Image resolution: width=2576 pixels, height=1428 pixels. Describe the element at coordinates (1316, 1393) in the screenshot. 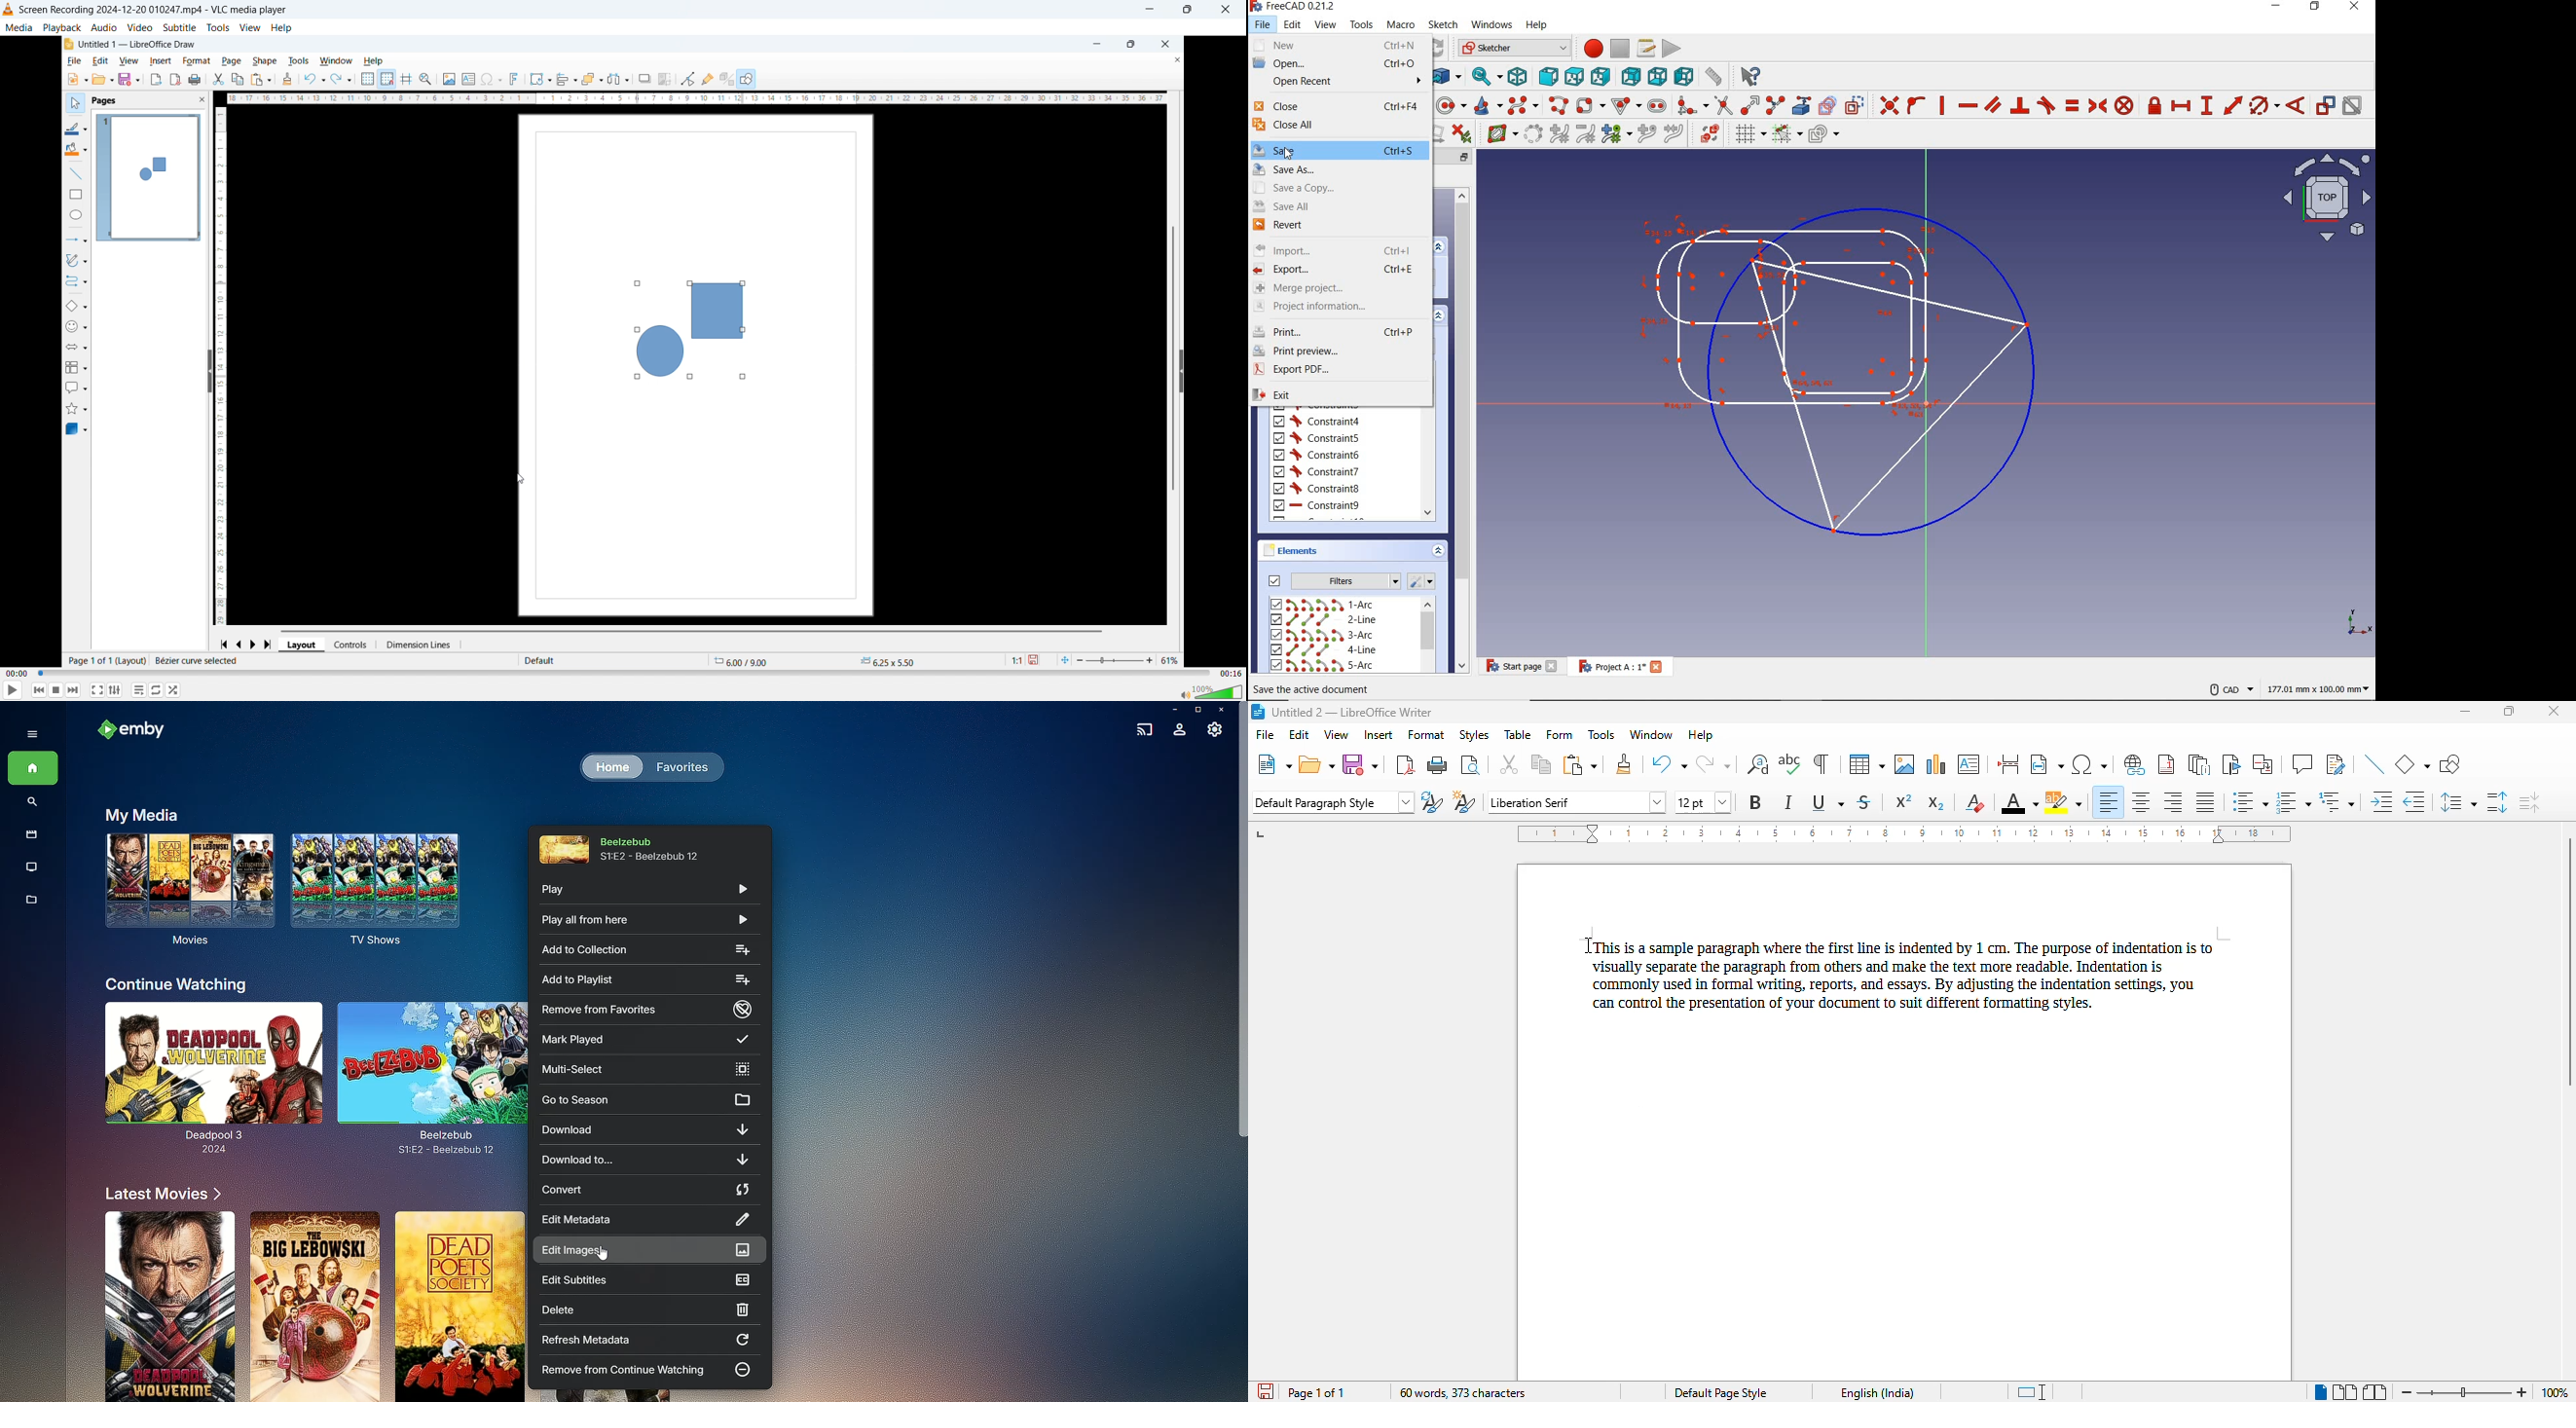

I see `page 1 of 1` at that location.